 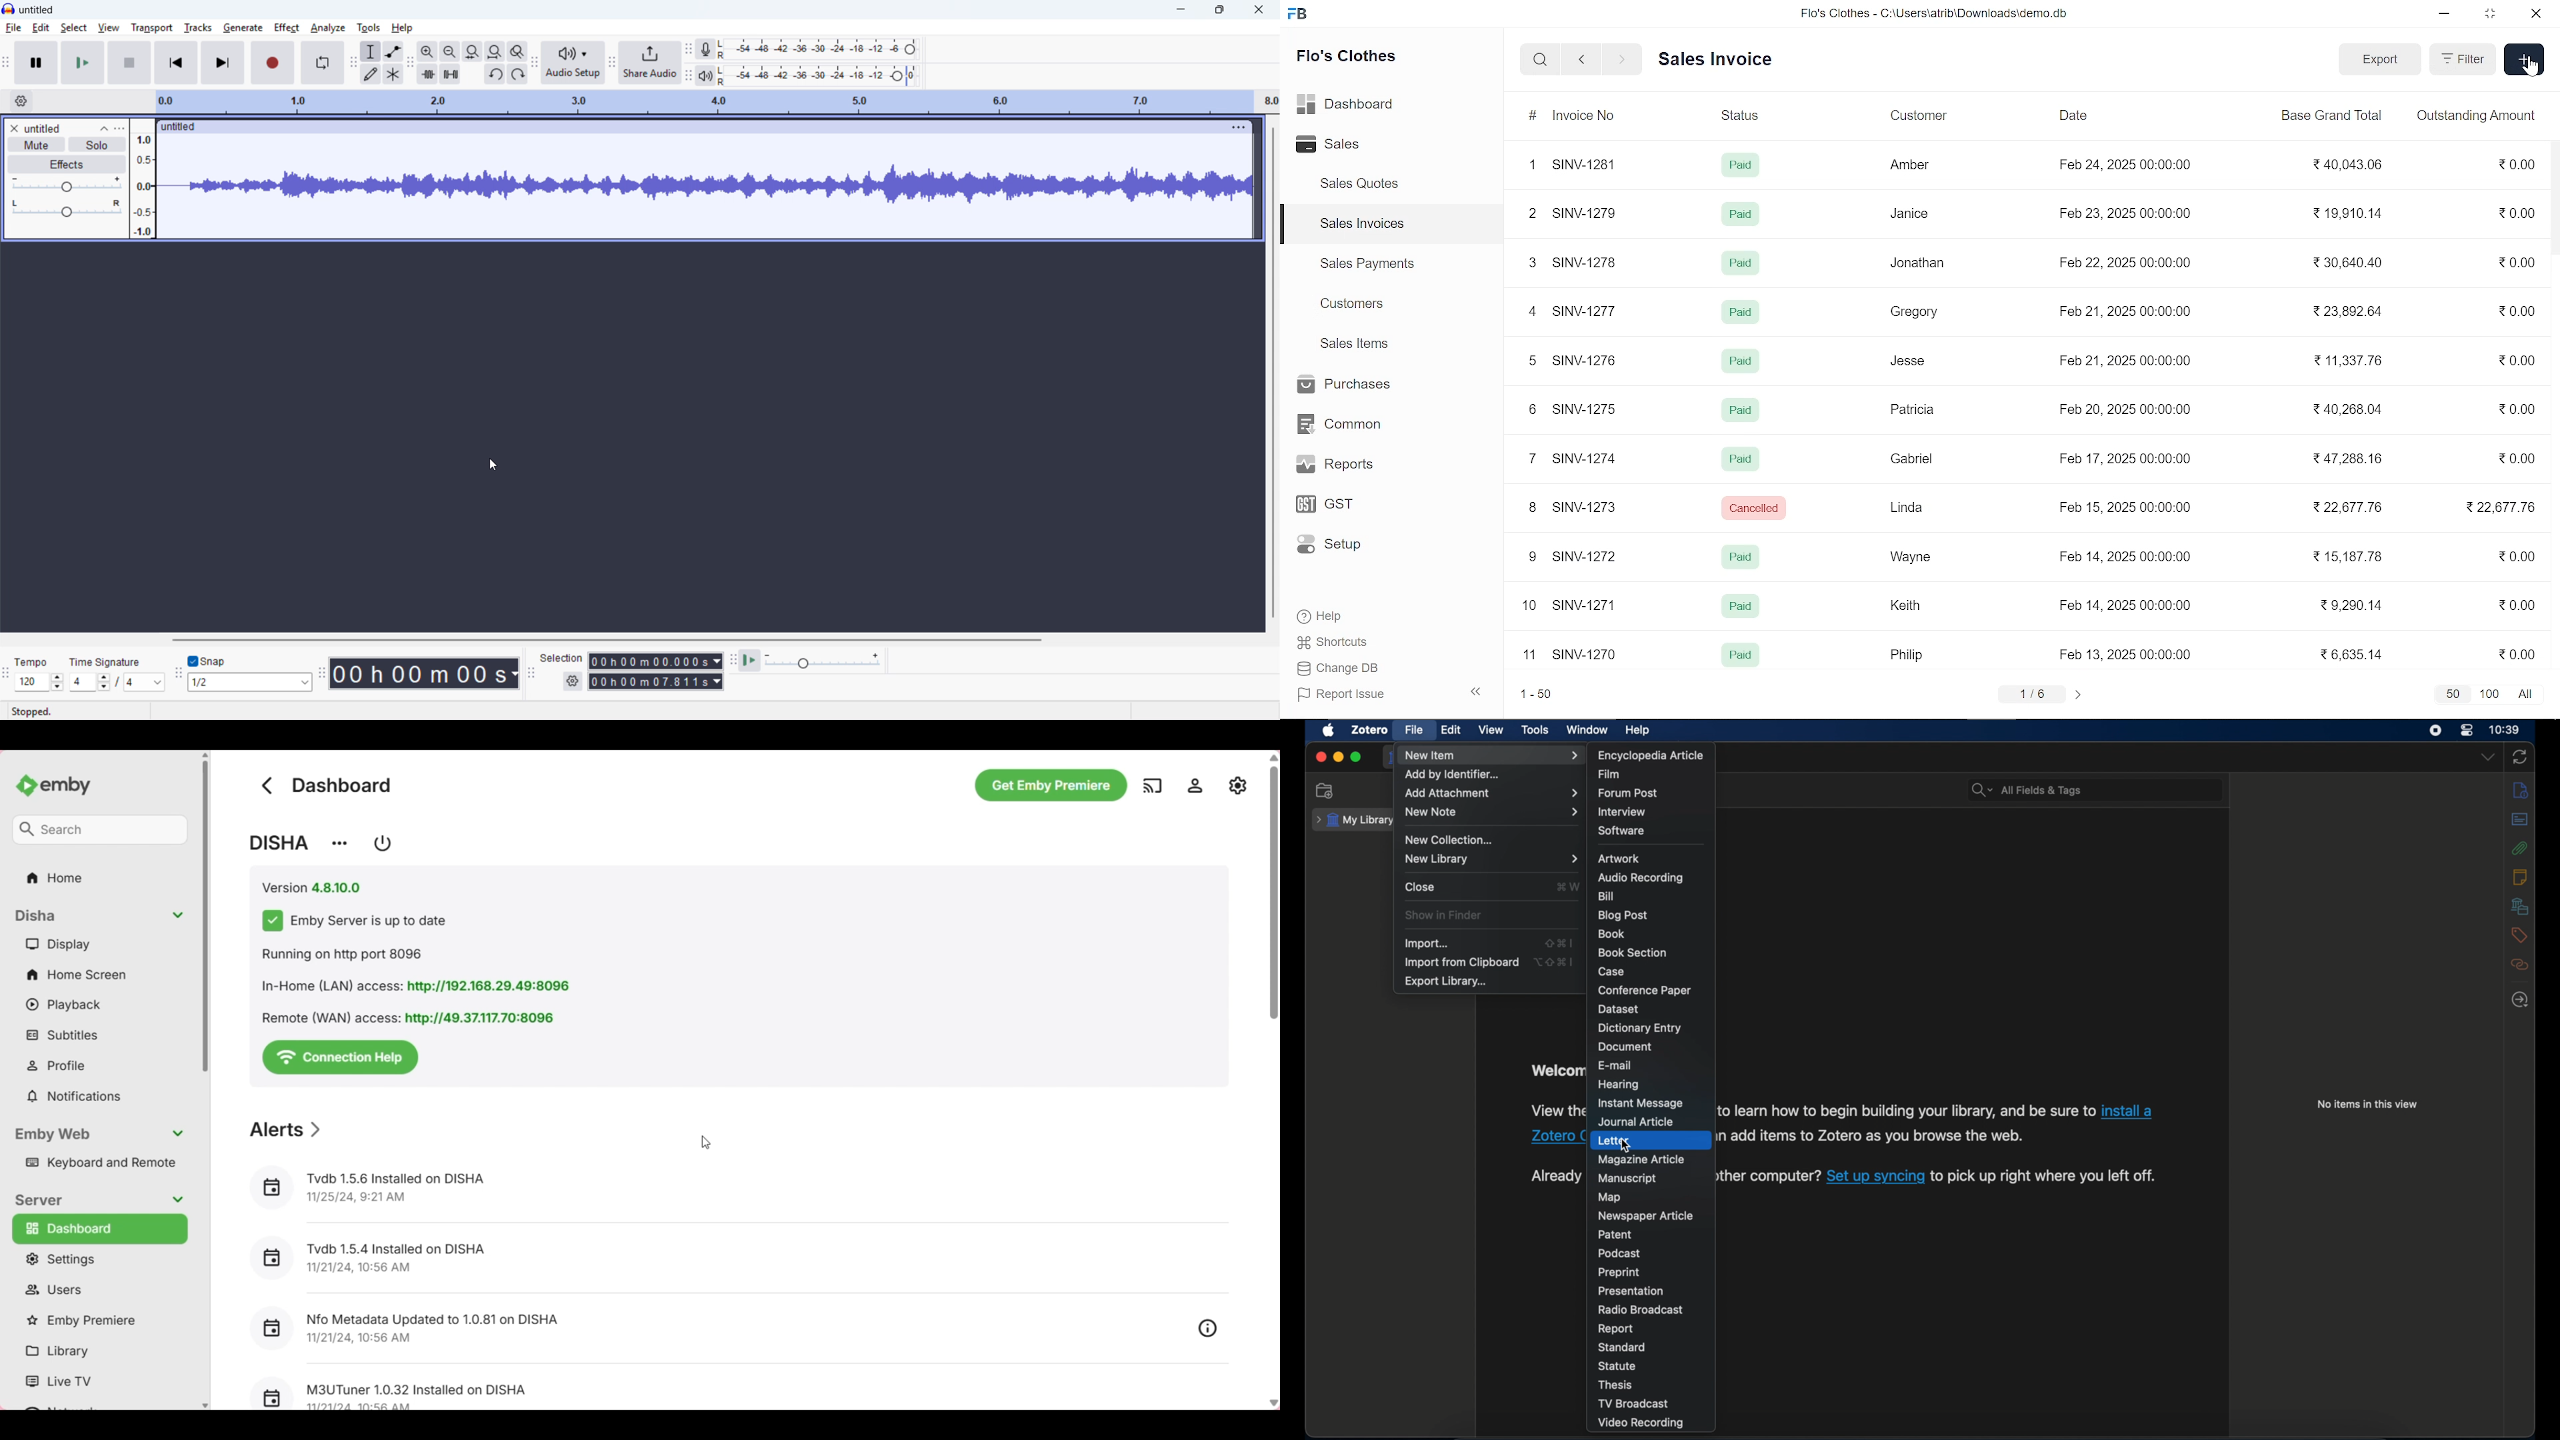 What do you see at coordinates (1461, 962) in the screenshot?
I see `import from clipboard` at bounding box center [1461, 962].